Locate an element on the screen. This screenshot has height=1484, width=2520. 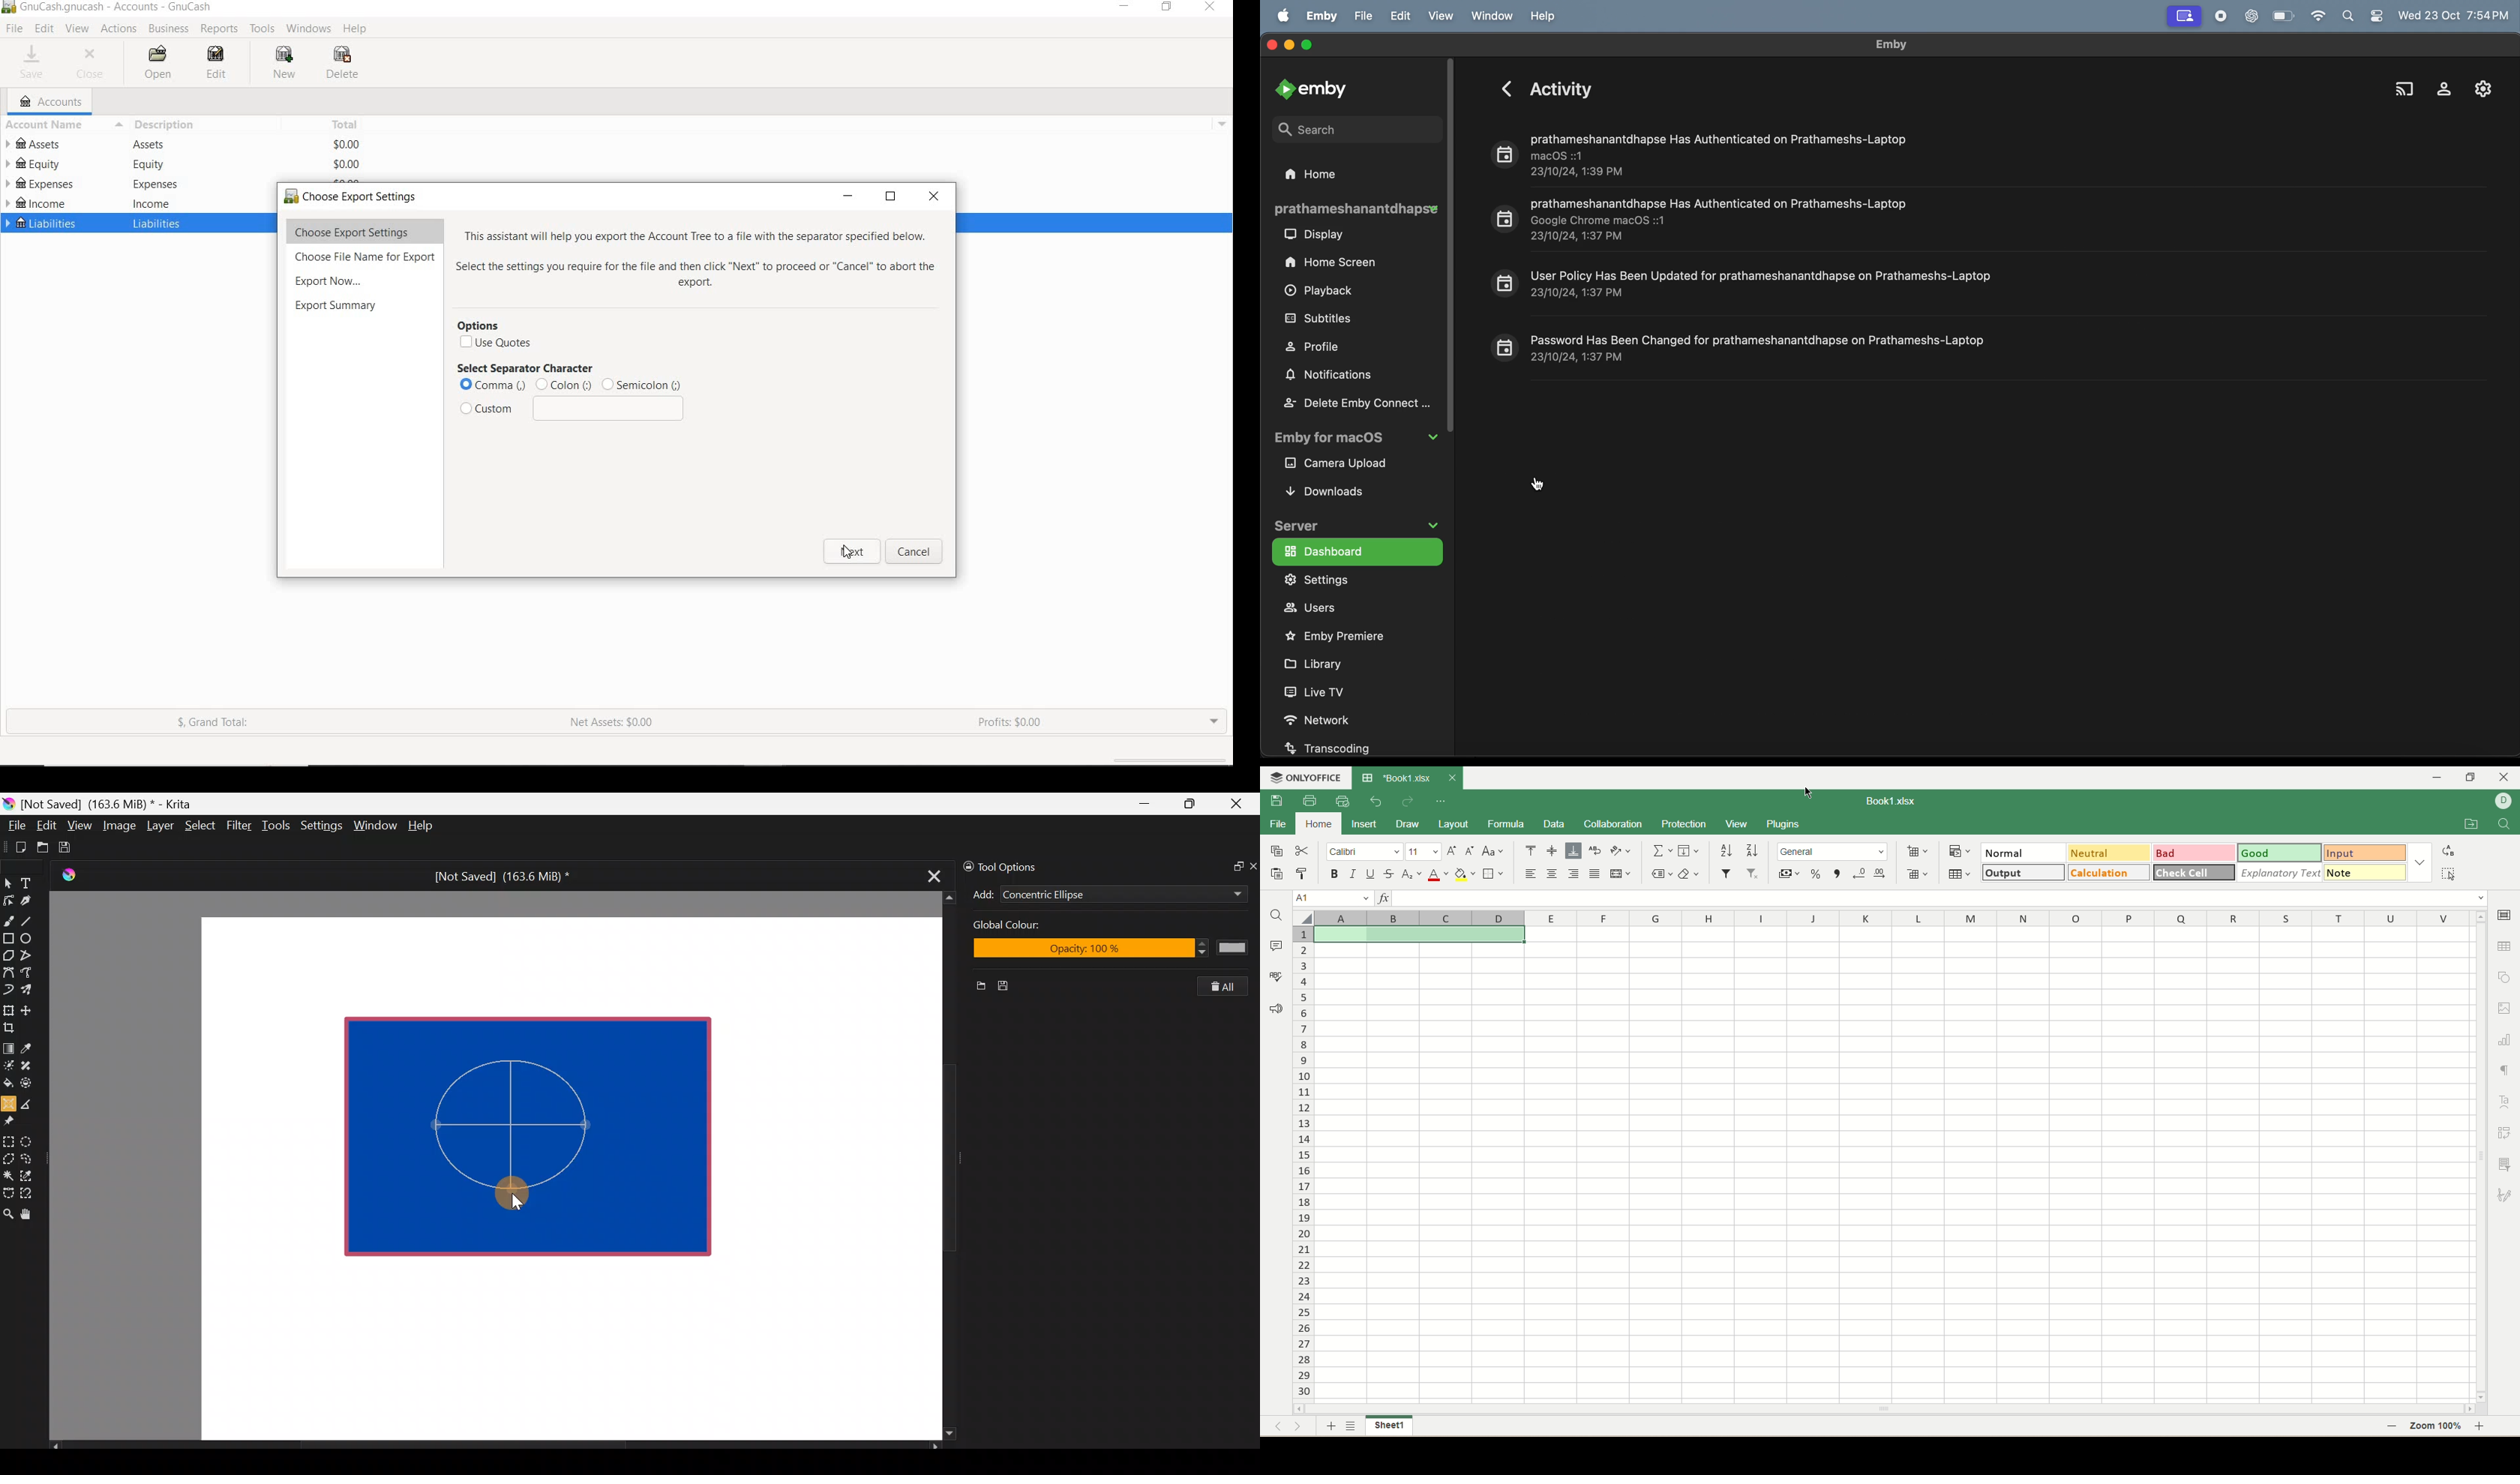
table is located at coordinates (1962, 874).